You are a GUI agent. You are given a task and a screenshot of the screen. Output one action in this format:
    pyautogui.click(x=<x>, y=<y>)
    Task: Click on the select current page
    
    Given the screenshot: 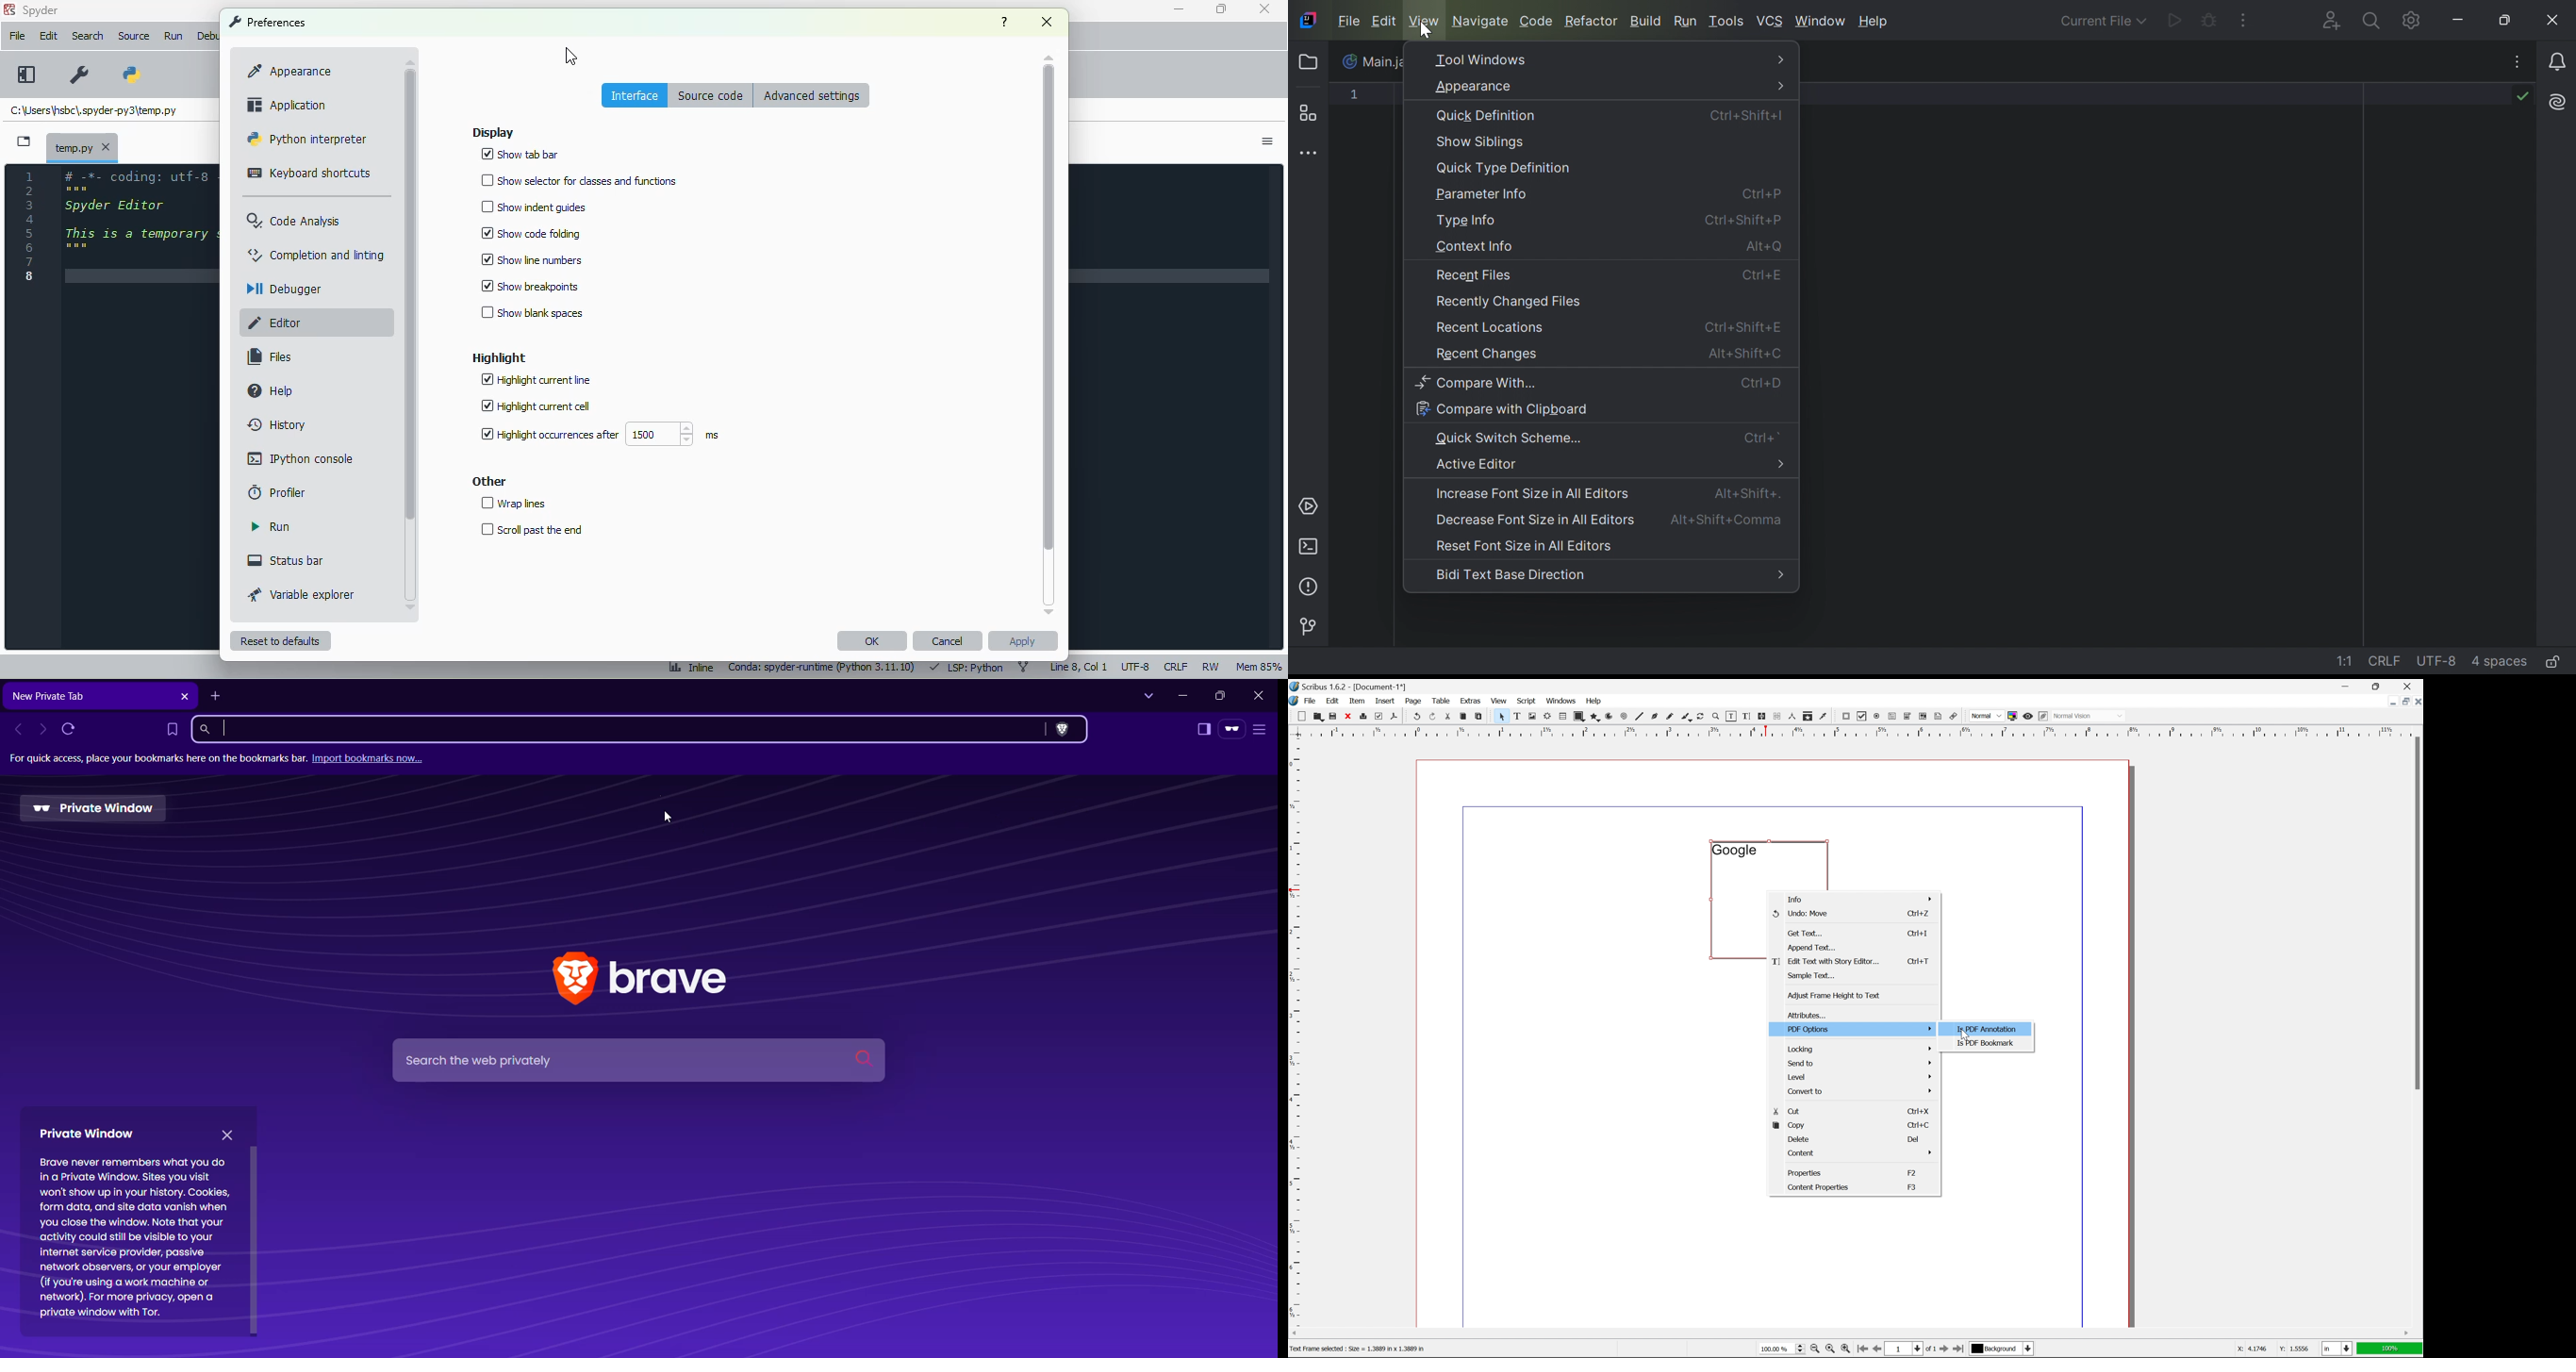 What is the action you would take?
    pyautogui.click(x=1910, y=1350)
    